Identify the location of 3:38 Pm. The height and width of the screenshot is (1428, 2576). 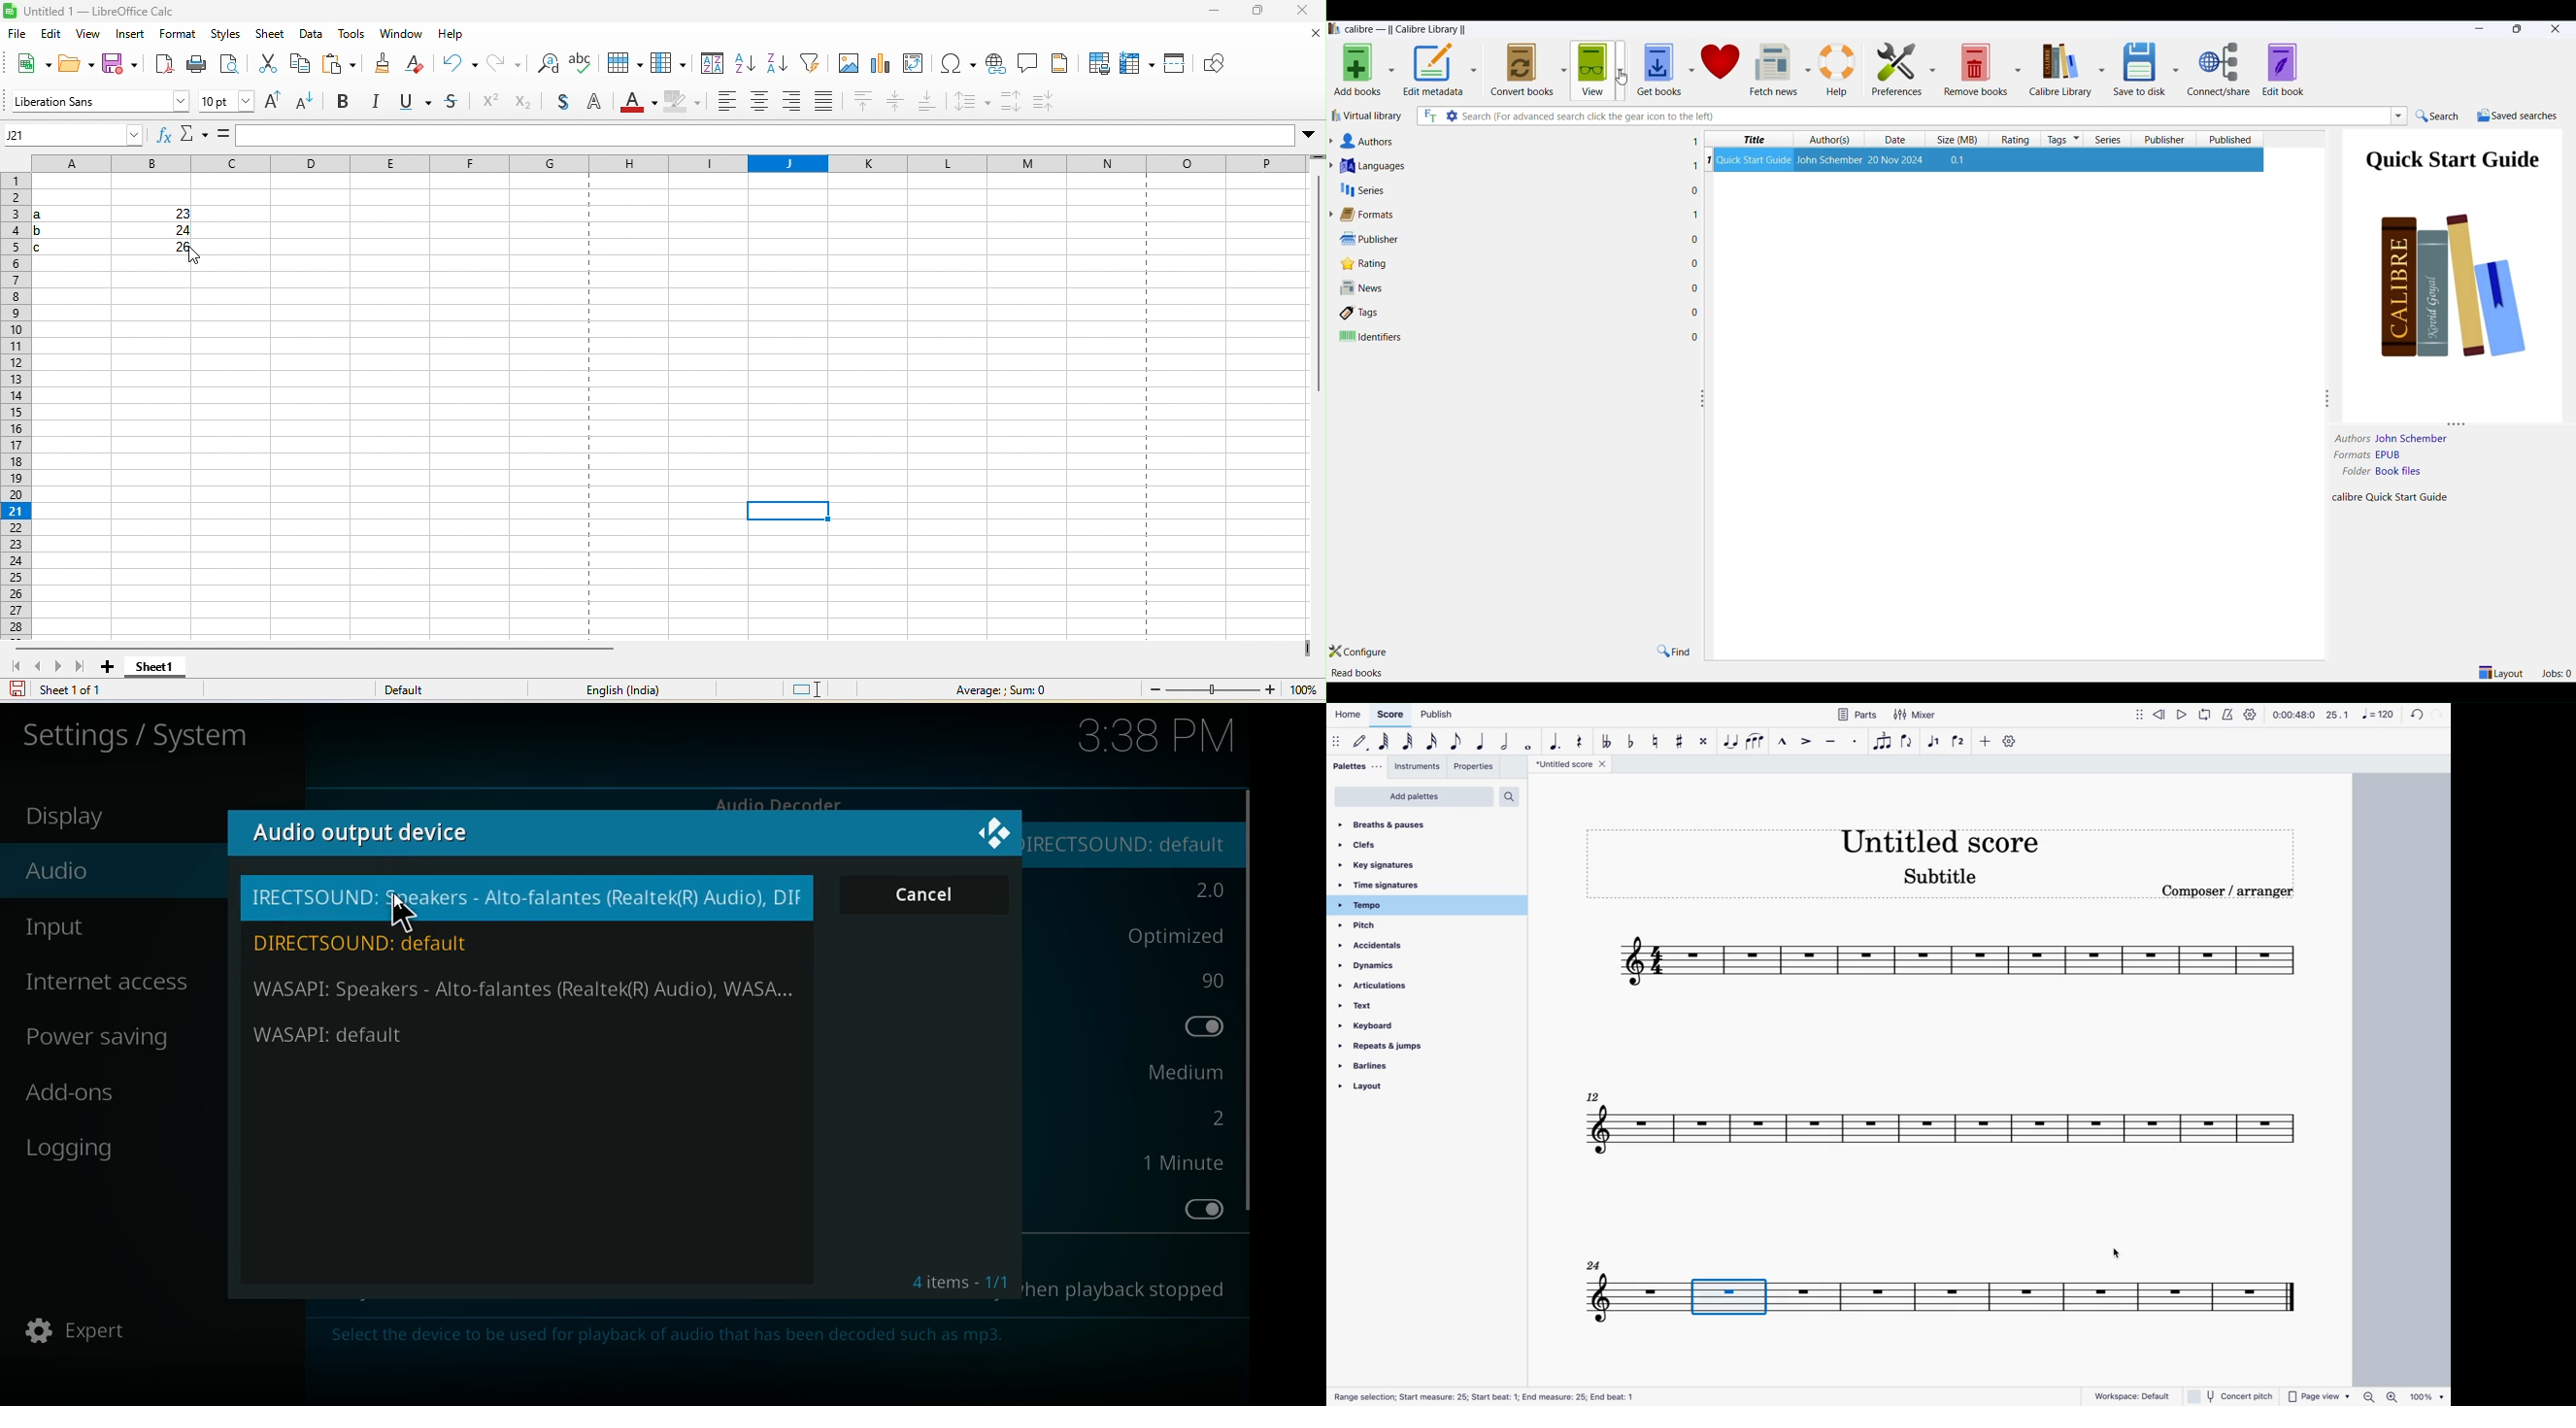
(1160, 739).